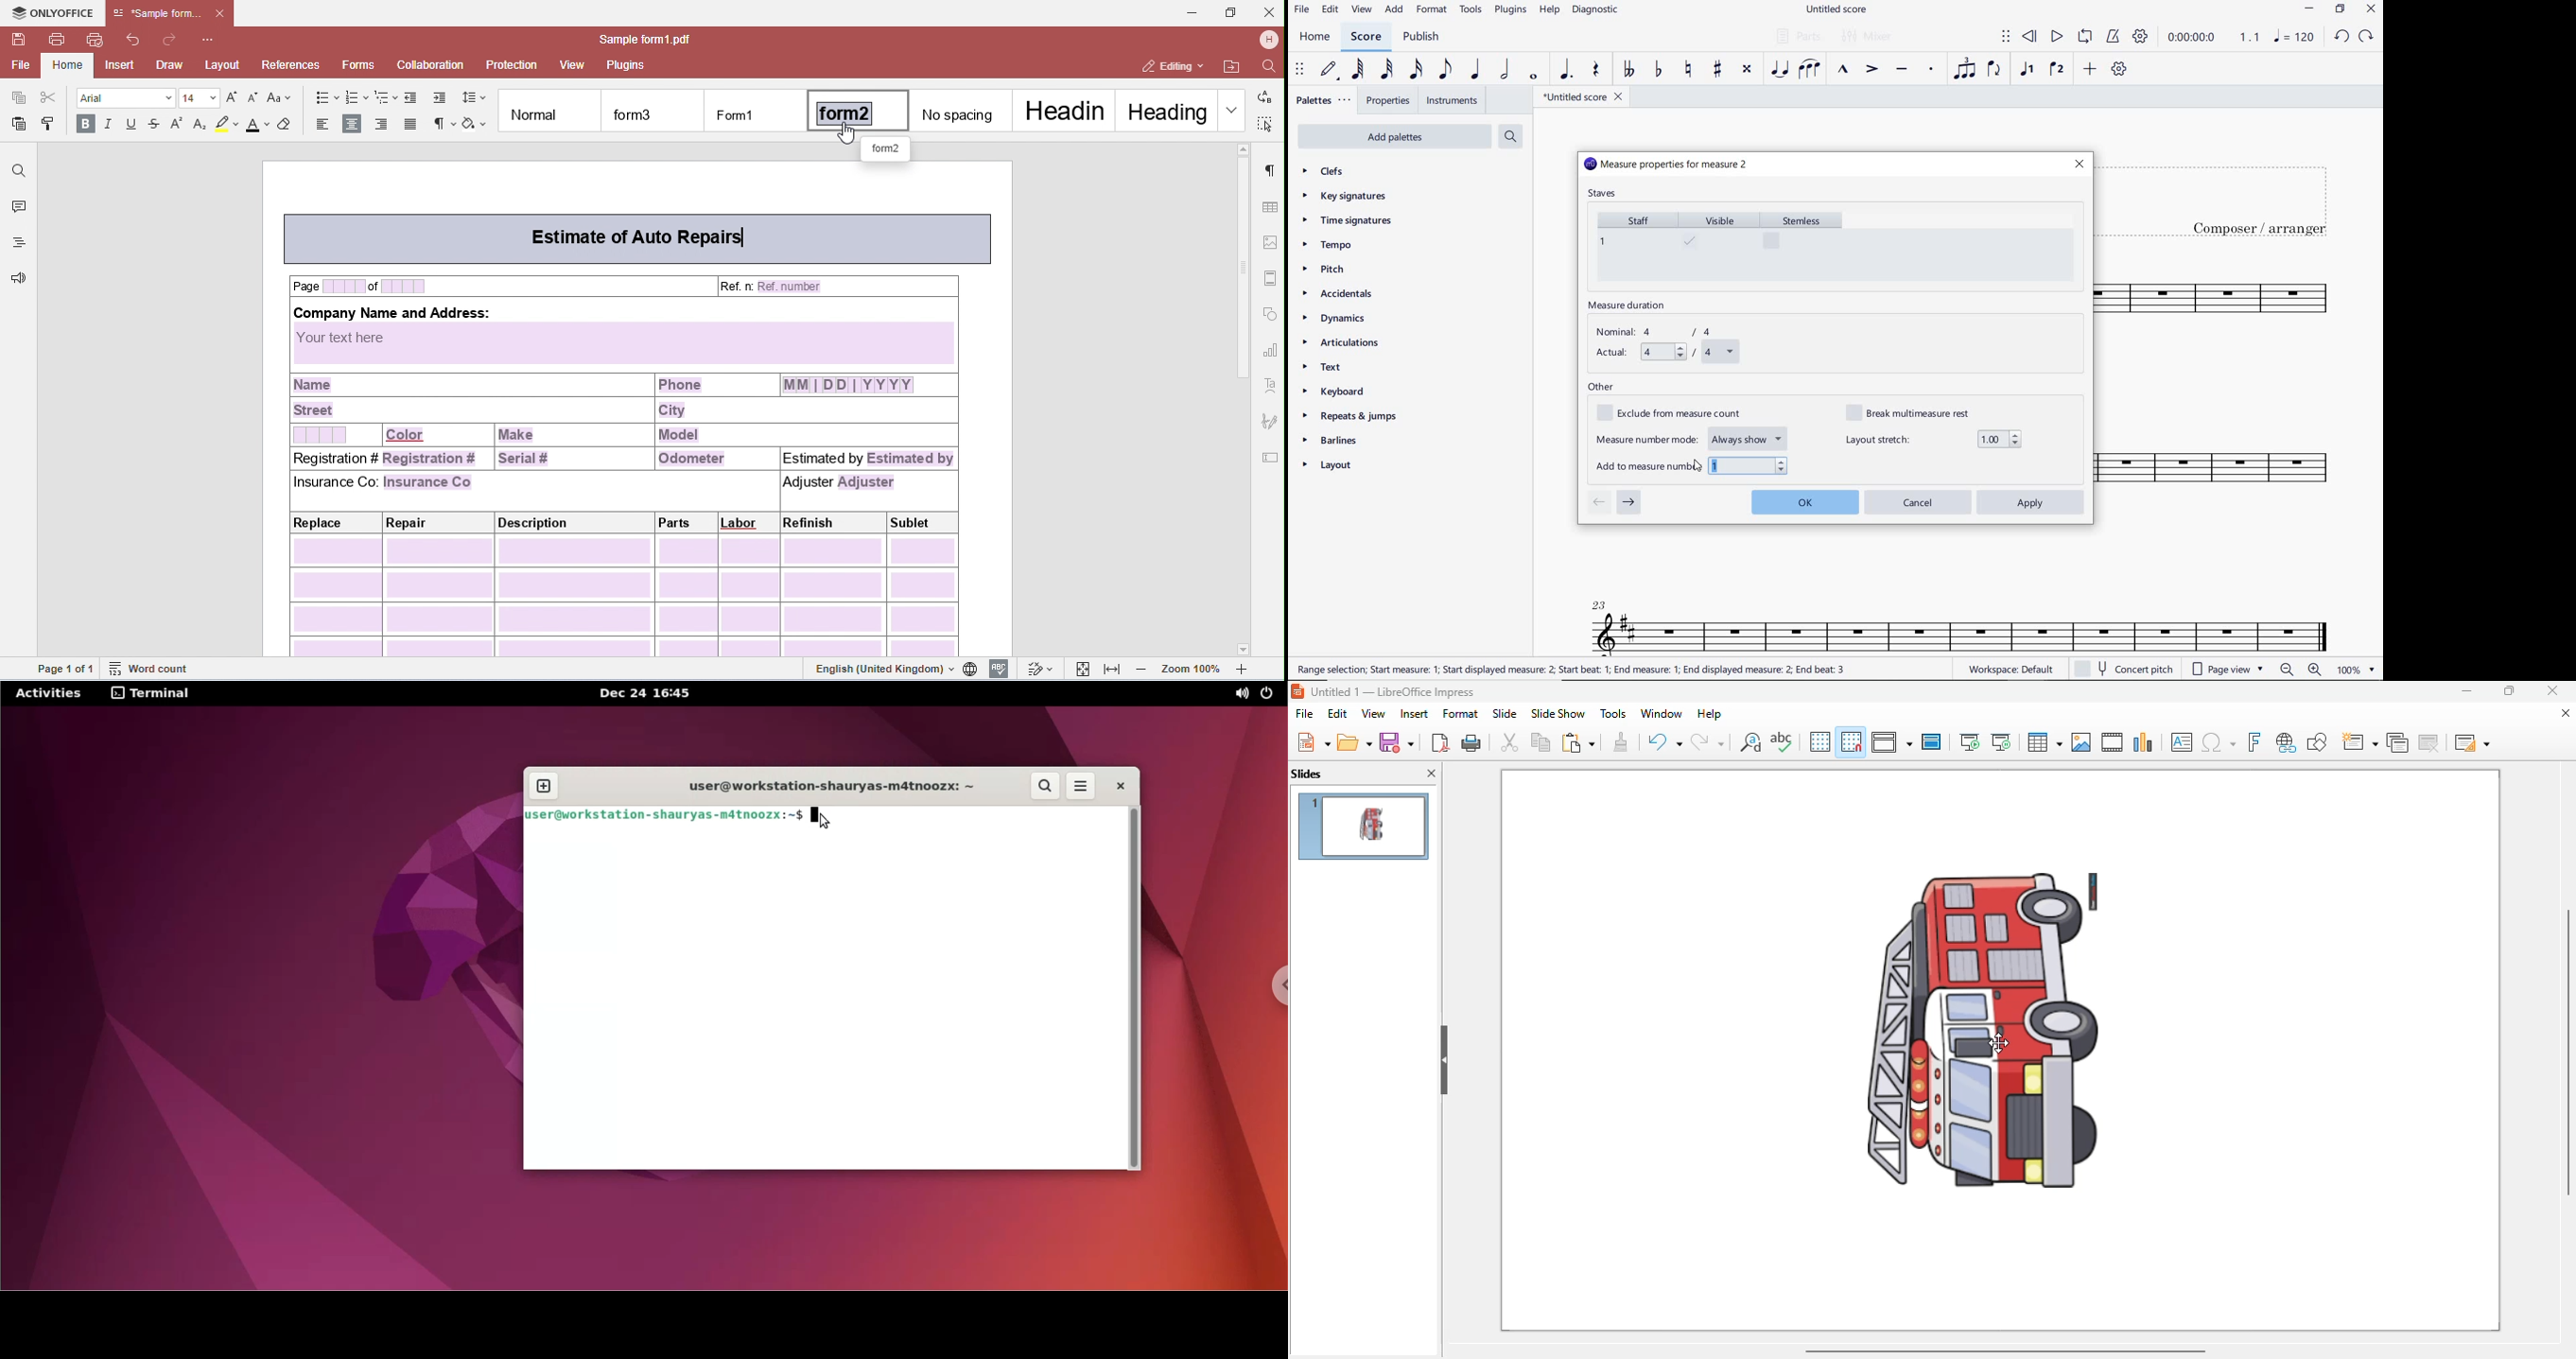 Image resolution: width=2576 pixels, height=1372 pixels. What do you see at coordinates (1677, 414) in the screenshot?
I see `exclude from measure count` at bounding box center [1677, 414].